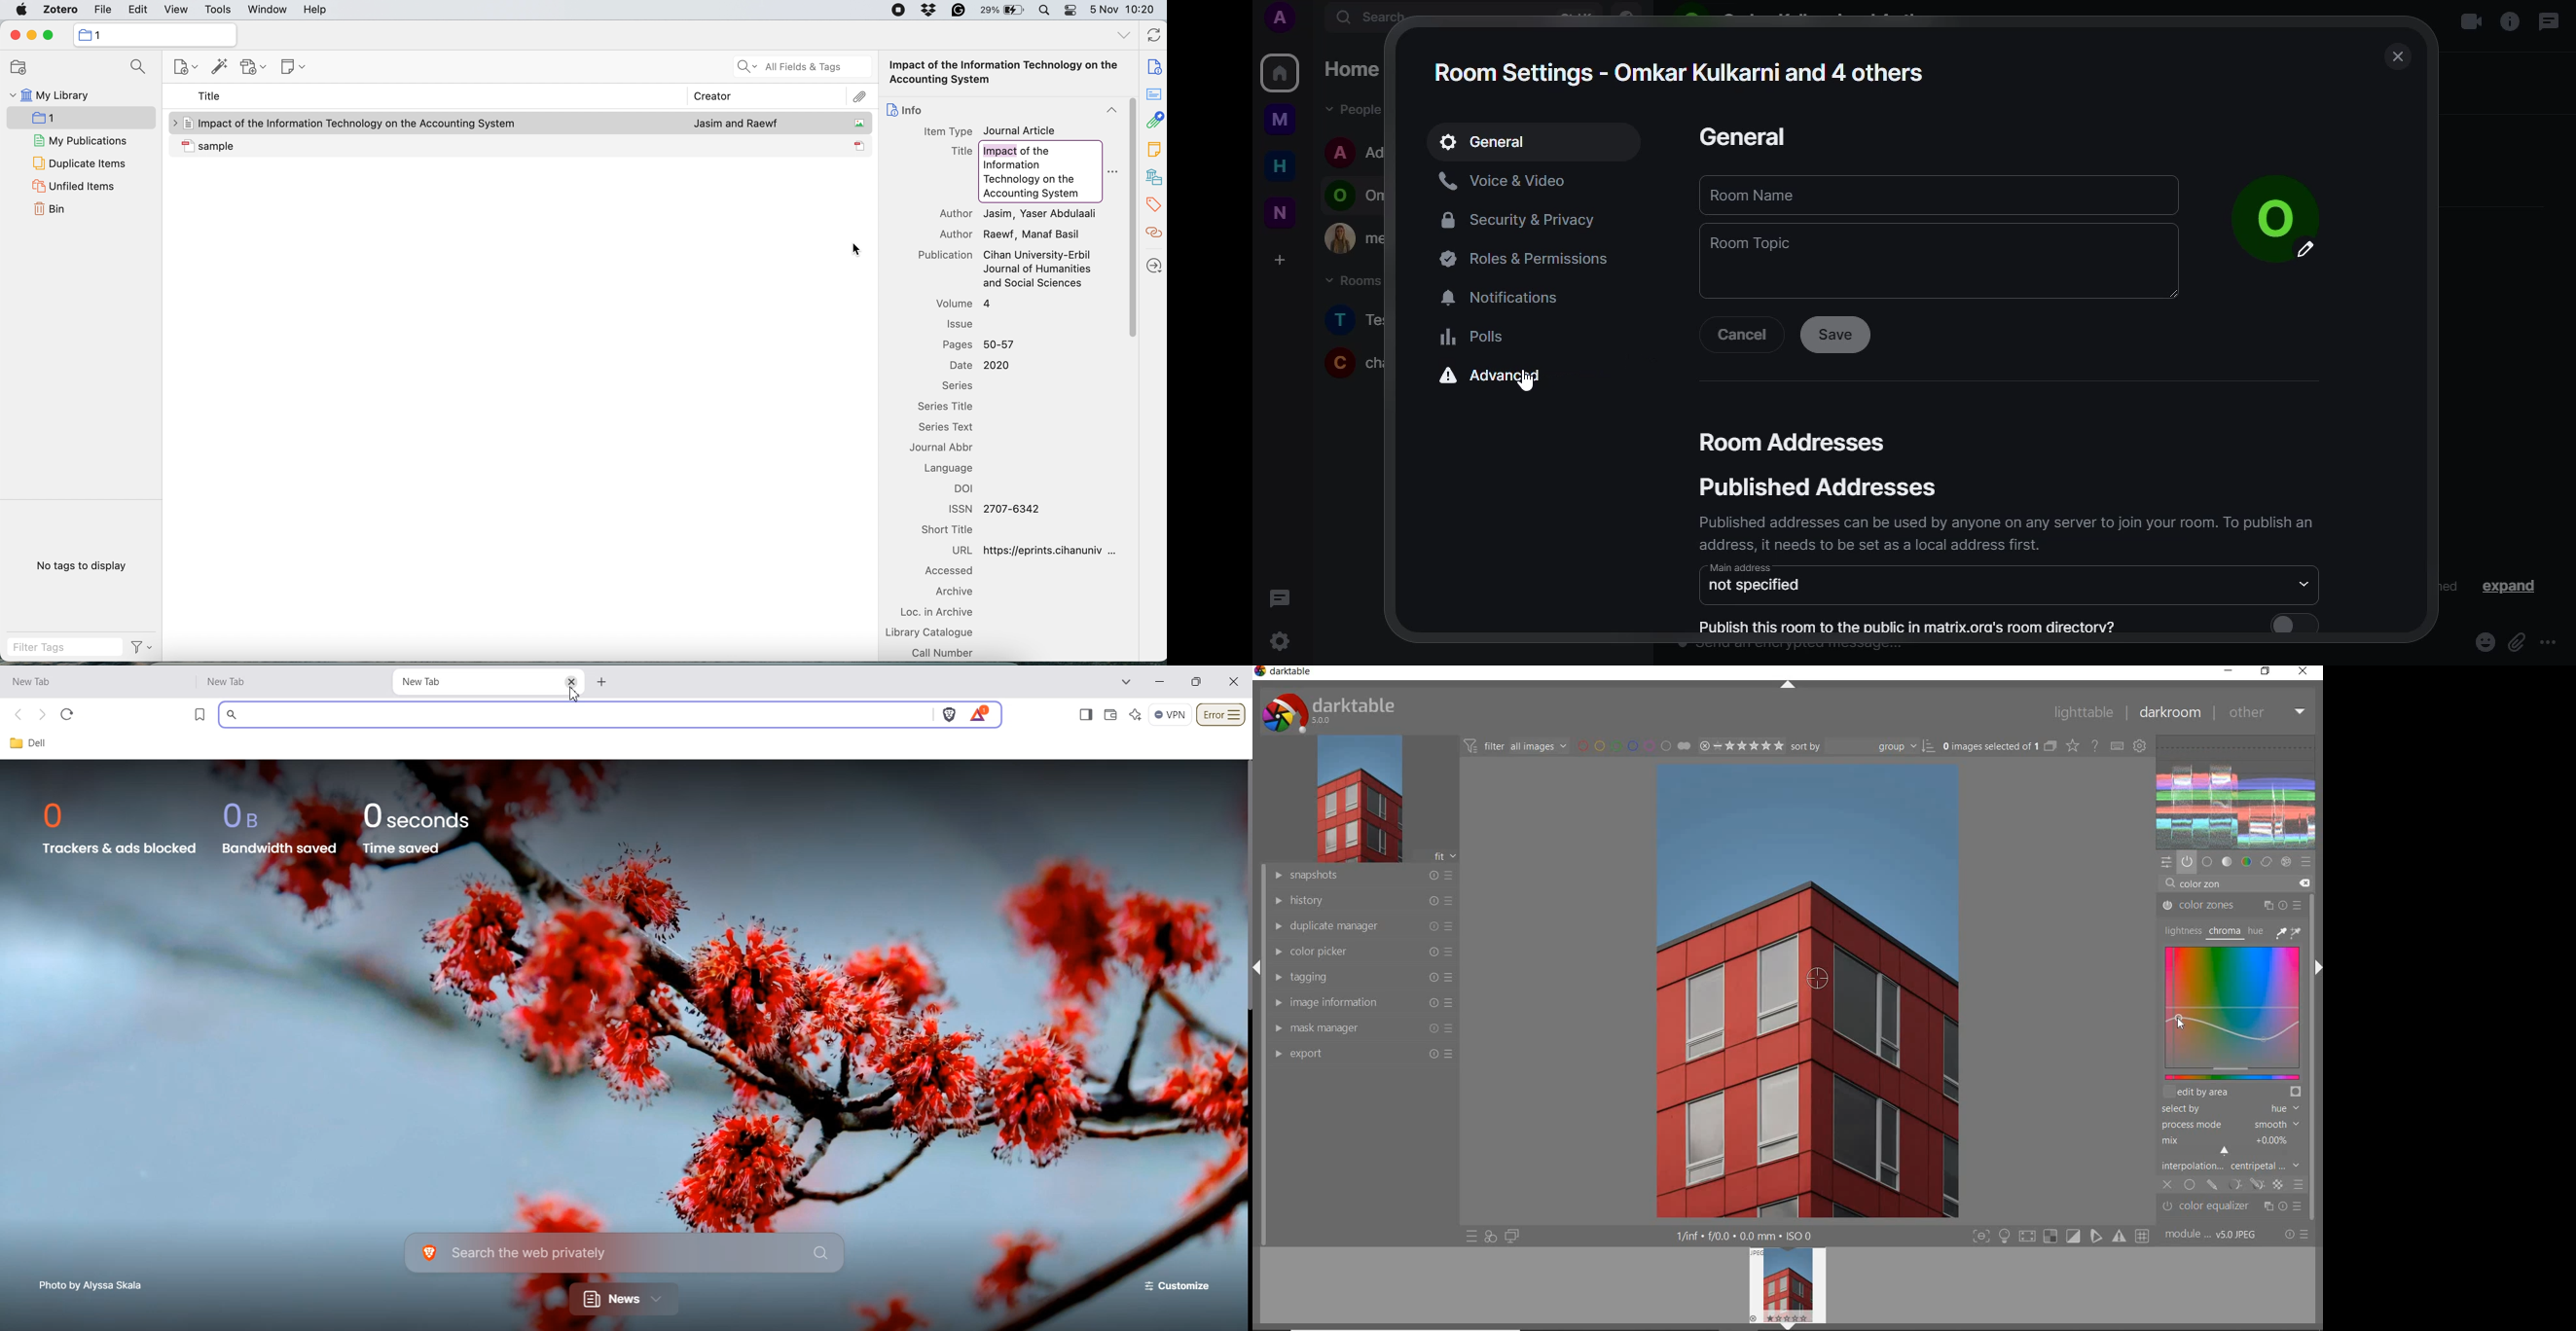 This screenshot has height=1344, width=2576. Describe the element at coordinates (1366, 70) in the screenshot. I see `home` at that location.